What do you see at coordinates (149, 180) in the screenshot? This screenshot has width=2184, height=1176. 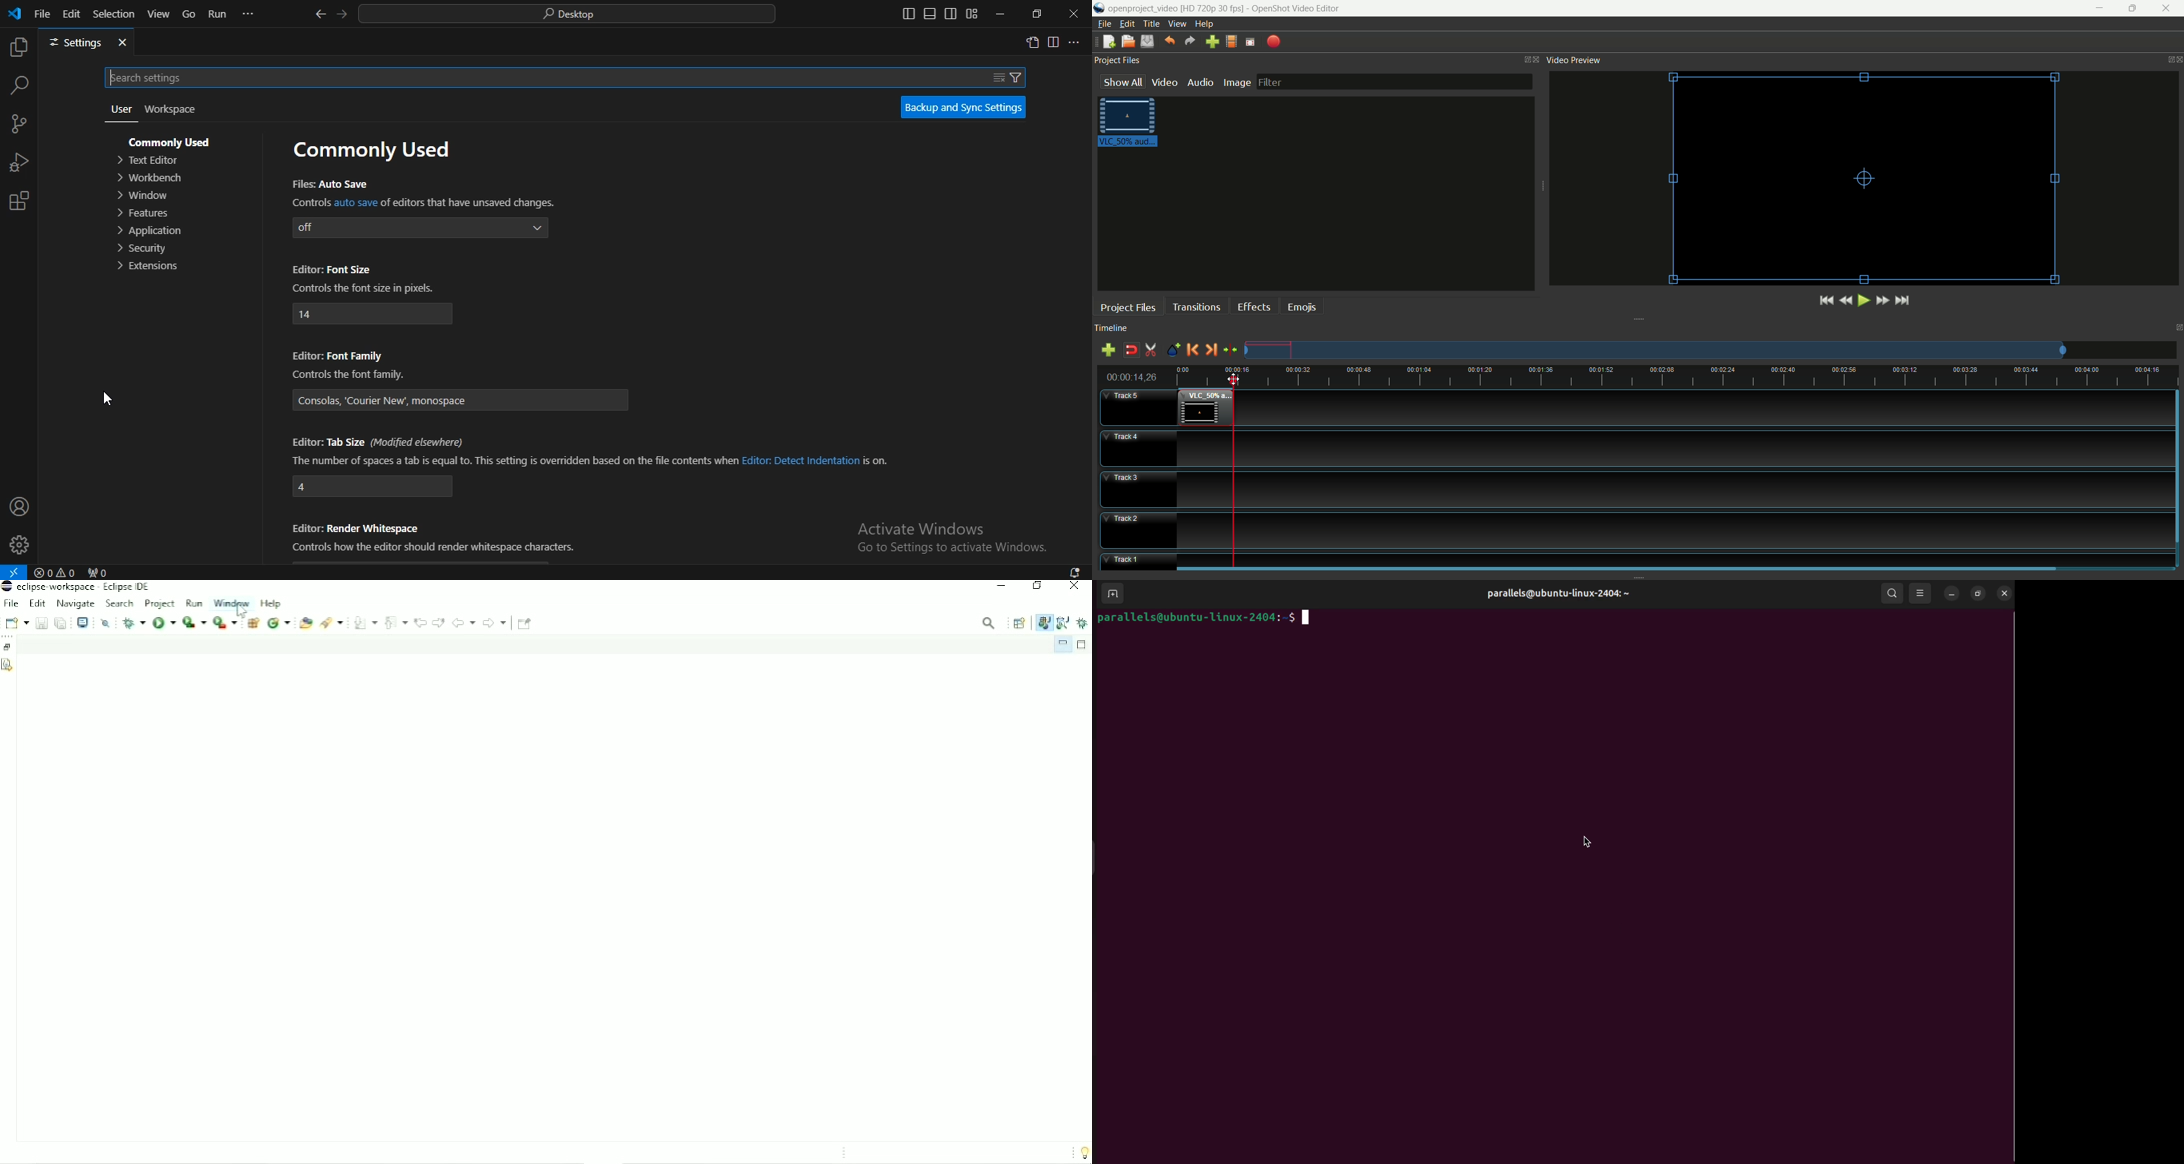 I see `workbench` at bounding box center [149, 180].